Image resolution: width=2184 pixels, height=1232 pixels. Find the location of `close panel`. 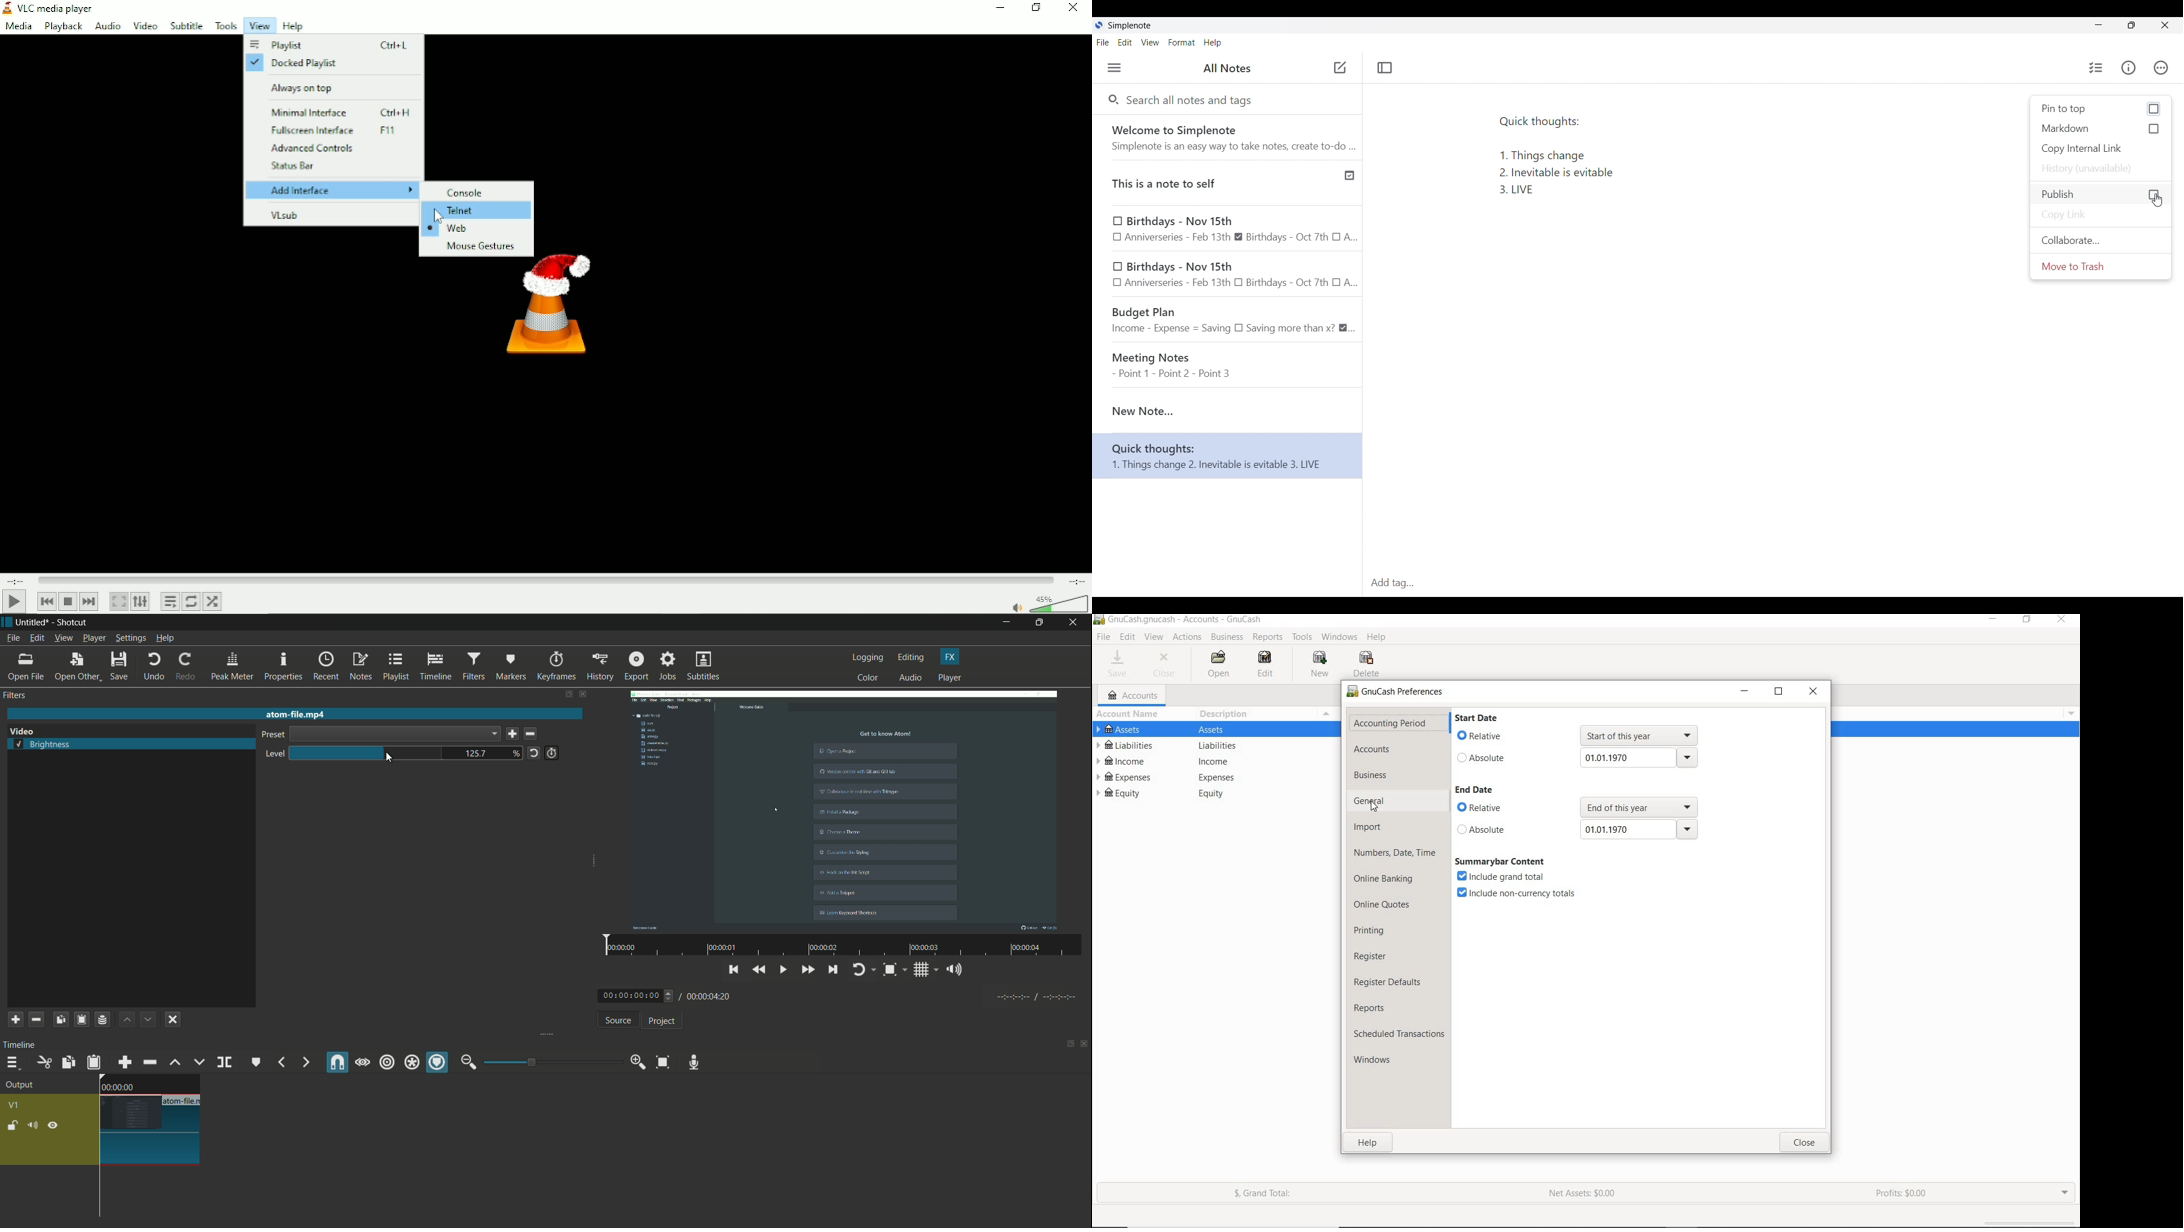

close panel is located at coordinates (1085, 1045).